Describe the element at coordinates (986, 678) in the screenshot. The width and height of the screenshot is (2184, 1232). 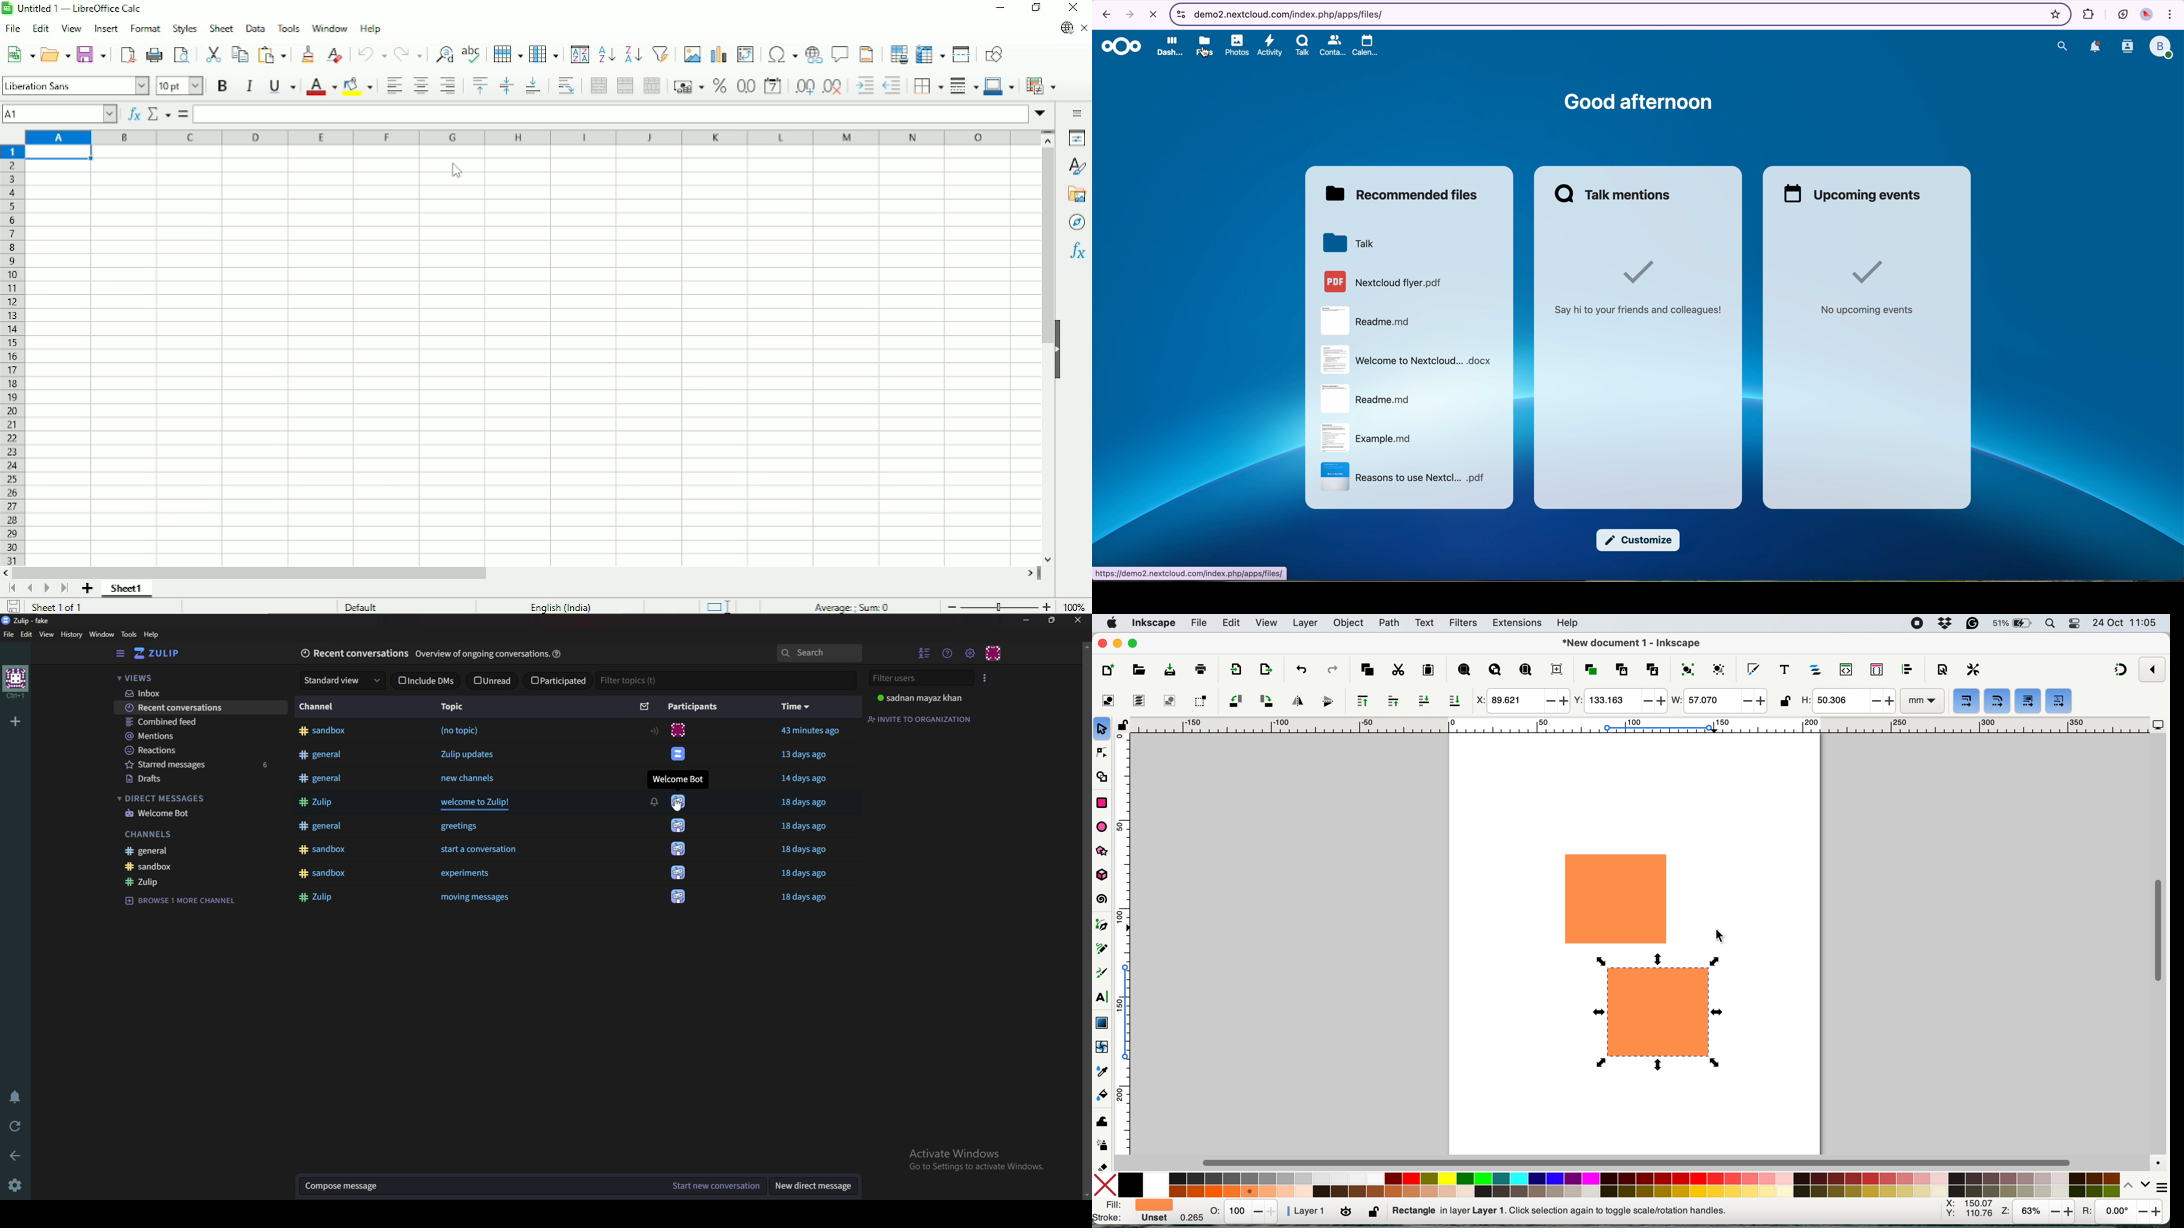
I see `User list style` at that location.